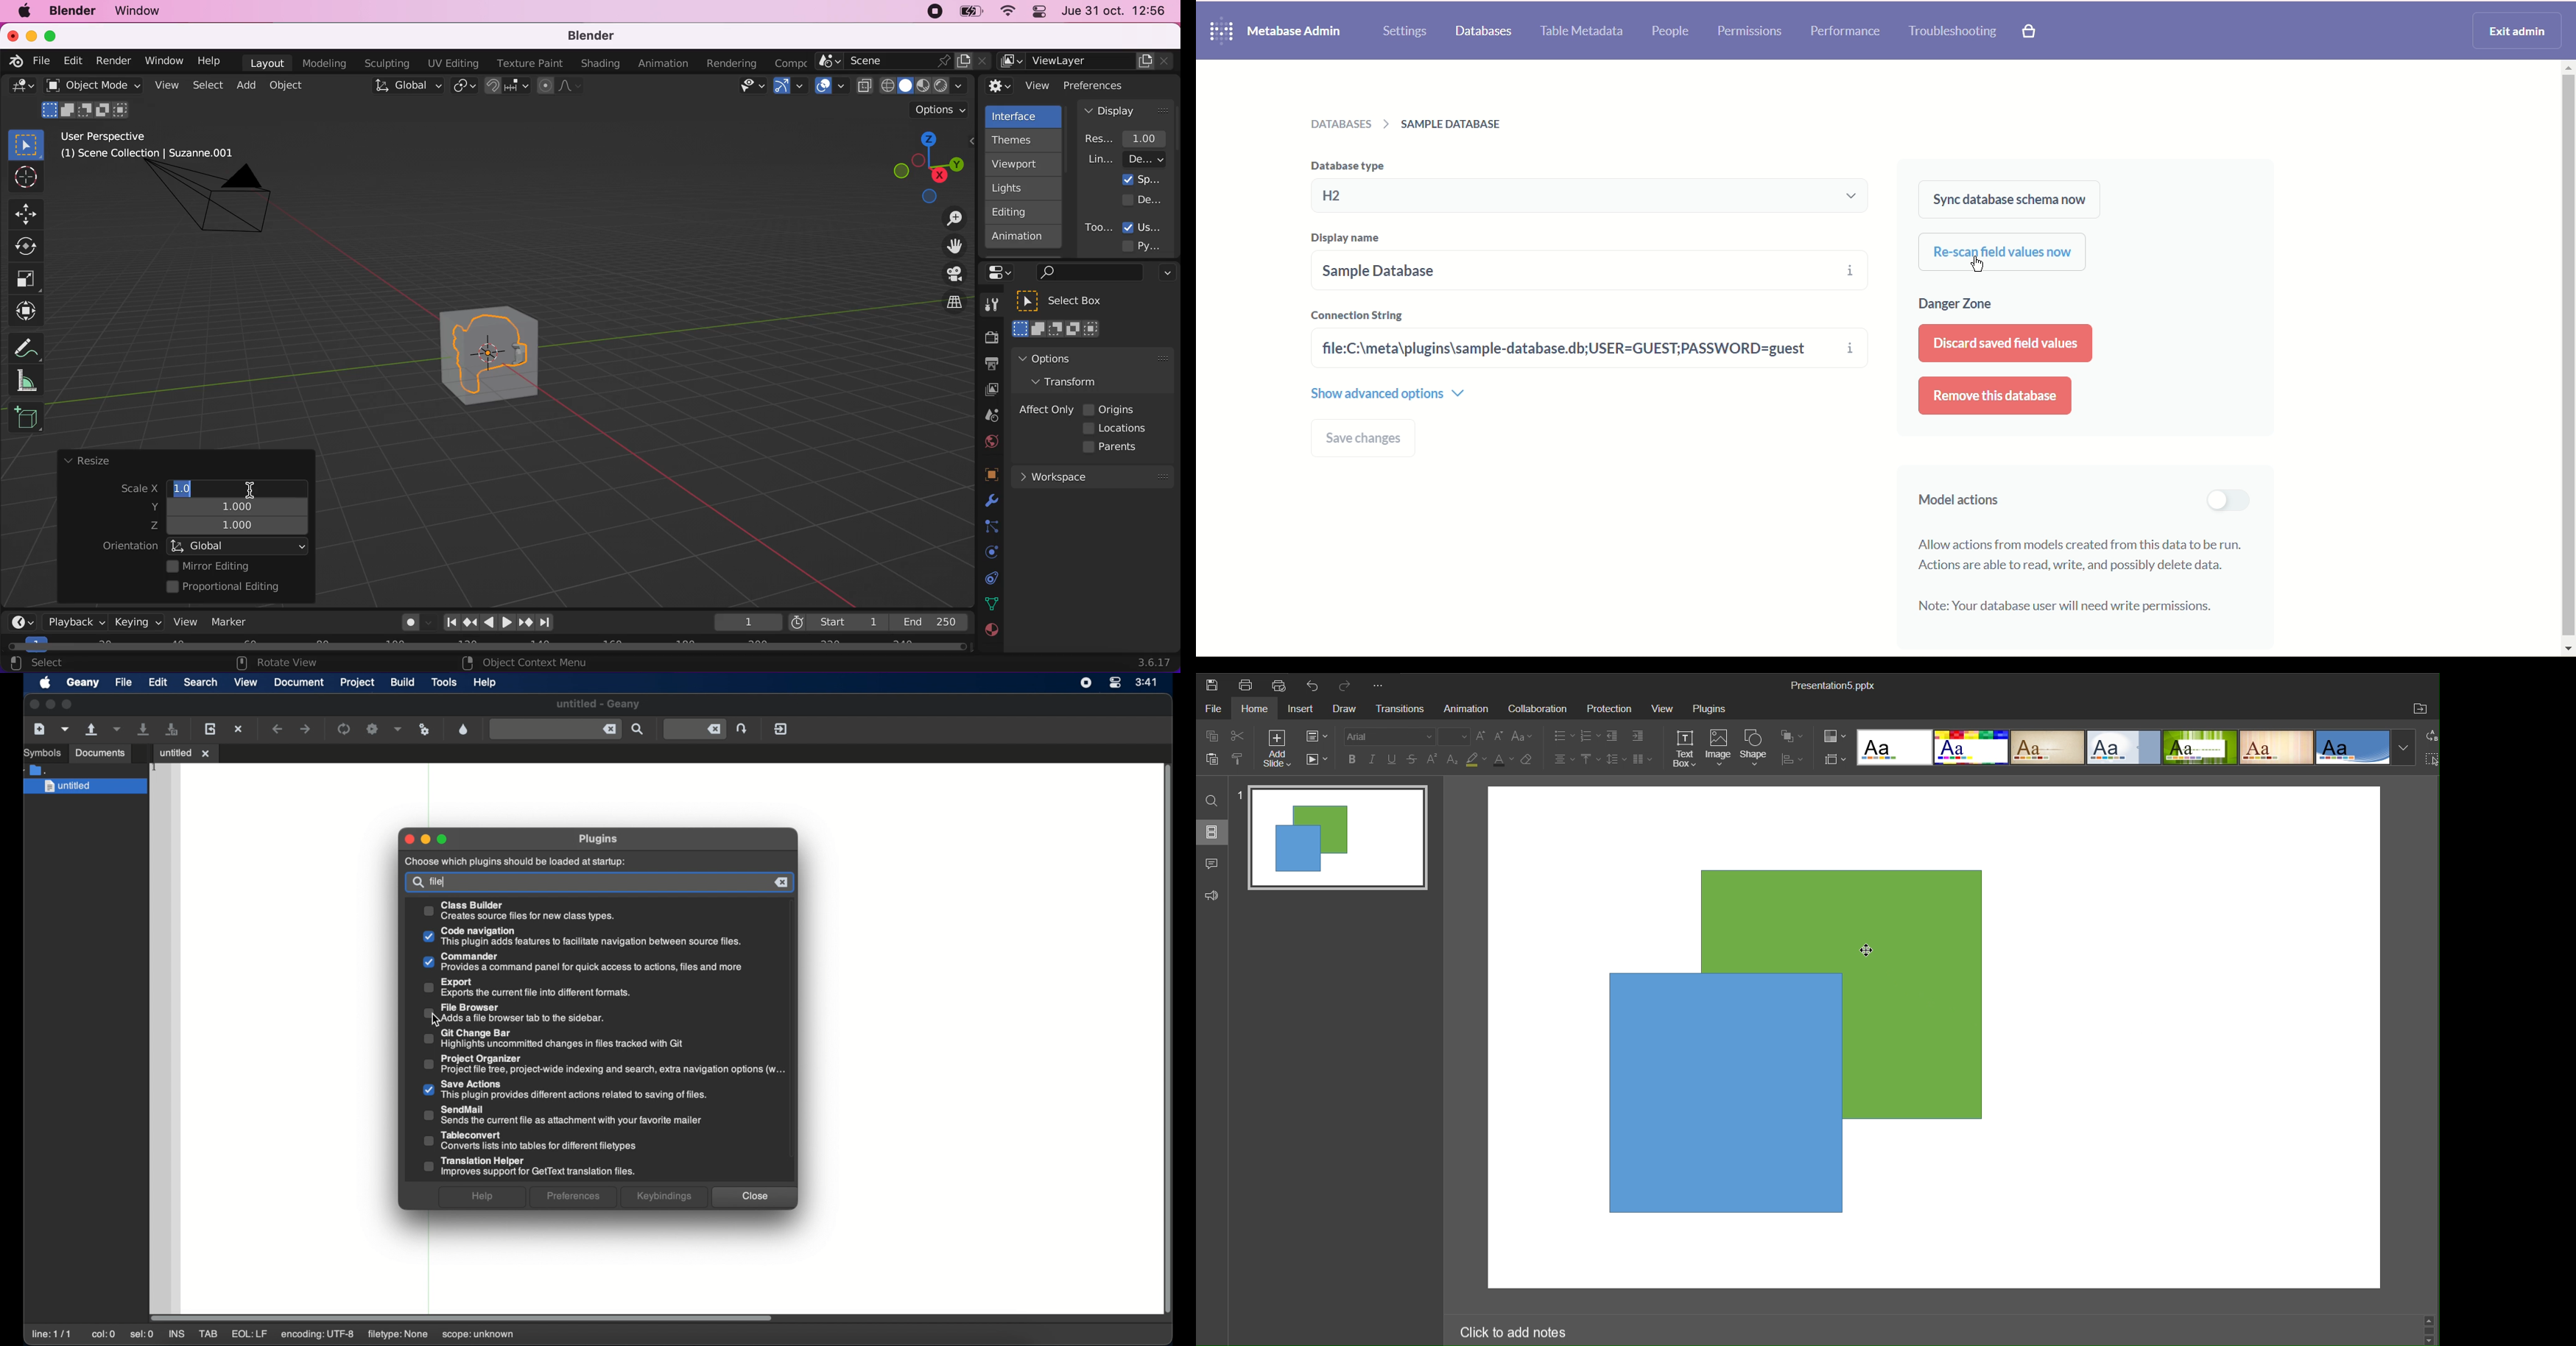 The width and height of the screenshot is (2576, 1372). Describe the element at coordinates (405, 88) in the screenshot. I see `global` at that location.